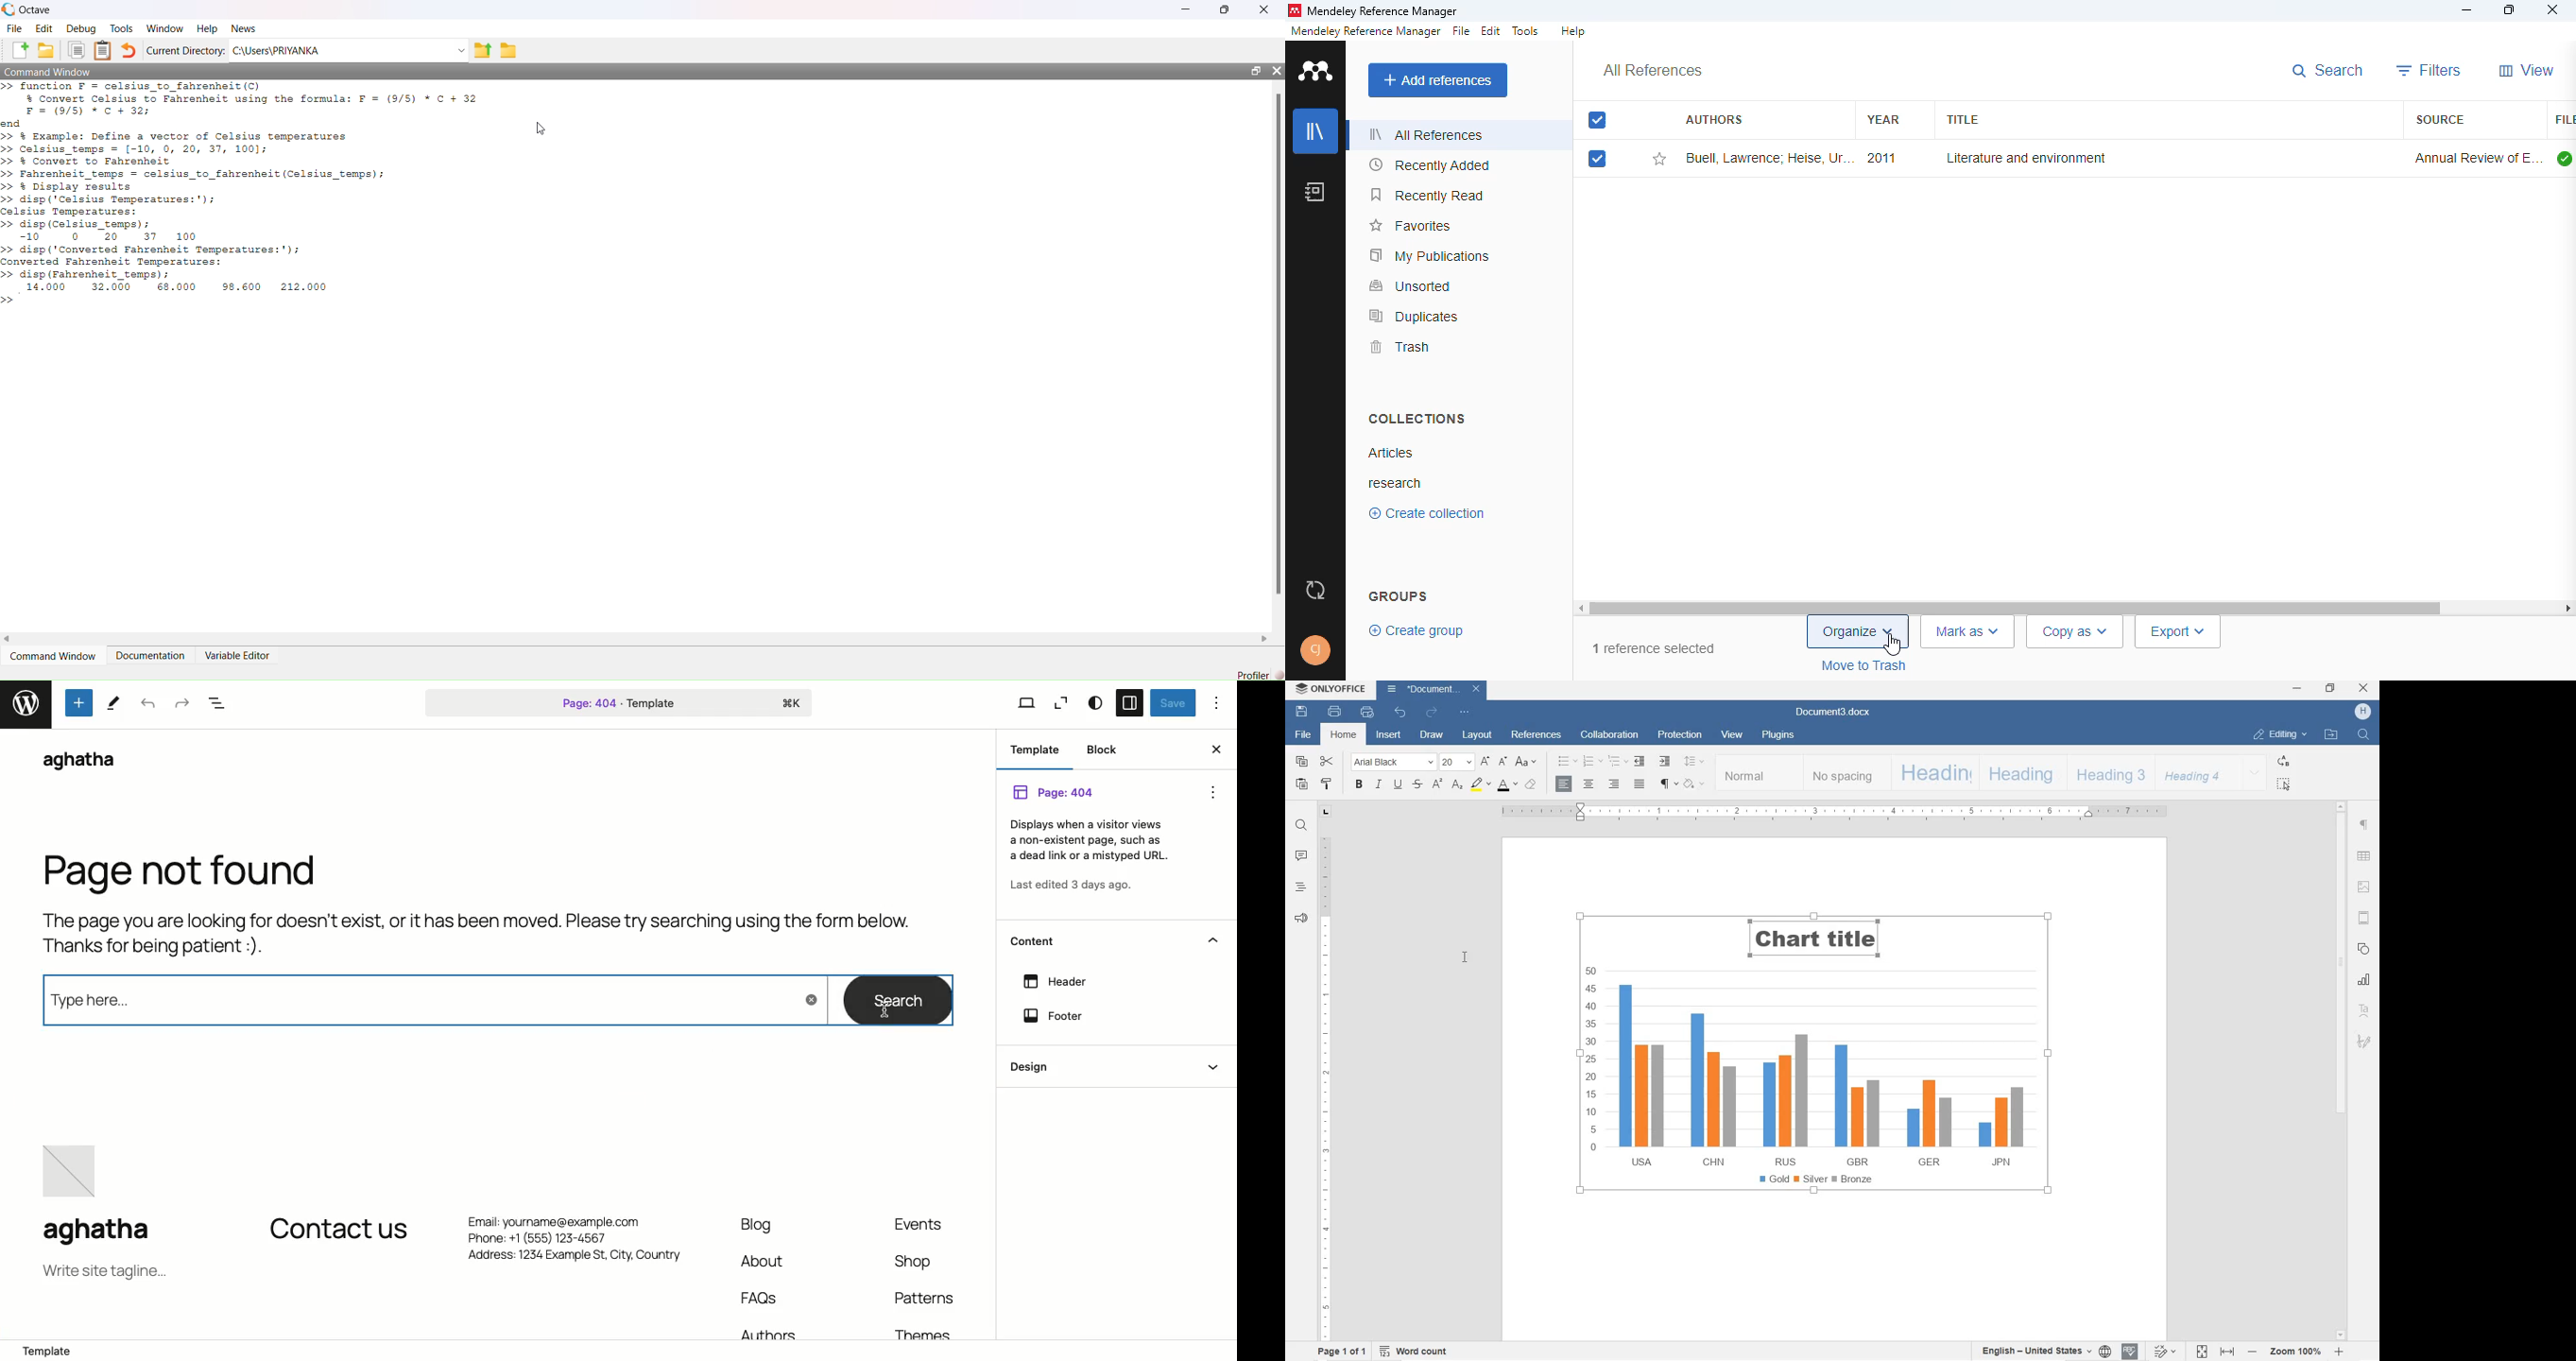 The image size is (2576, 1372). What do you see at coordinates (1486, 761) in the screenshot?
I see `INCREMENT FONT SIZE` at bounding box center [1486, 761].